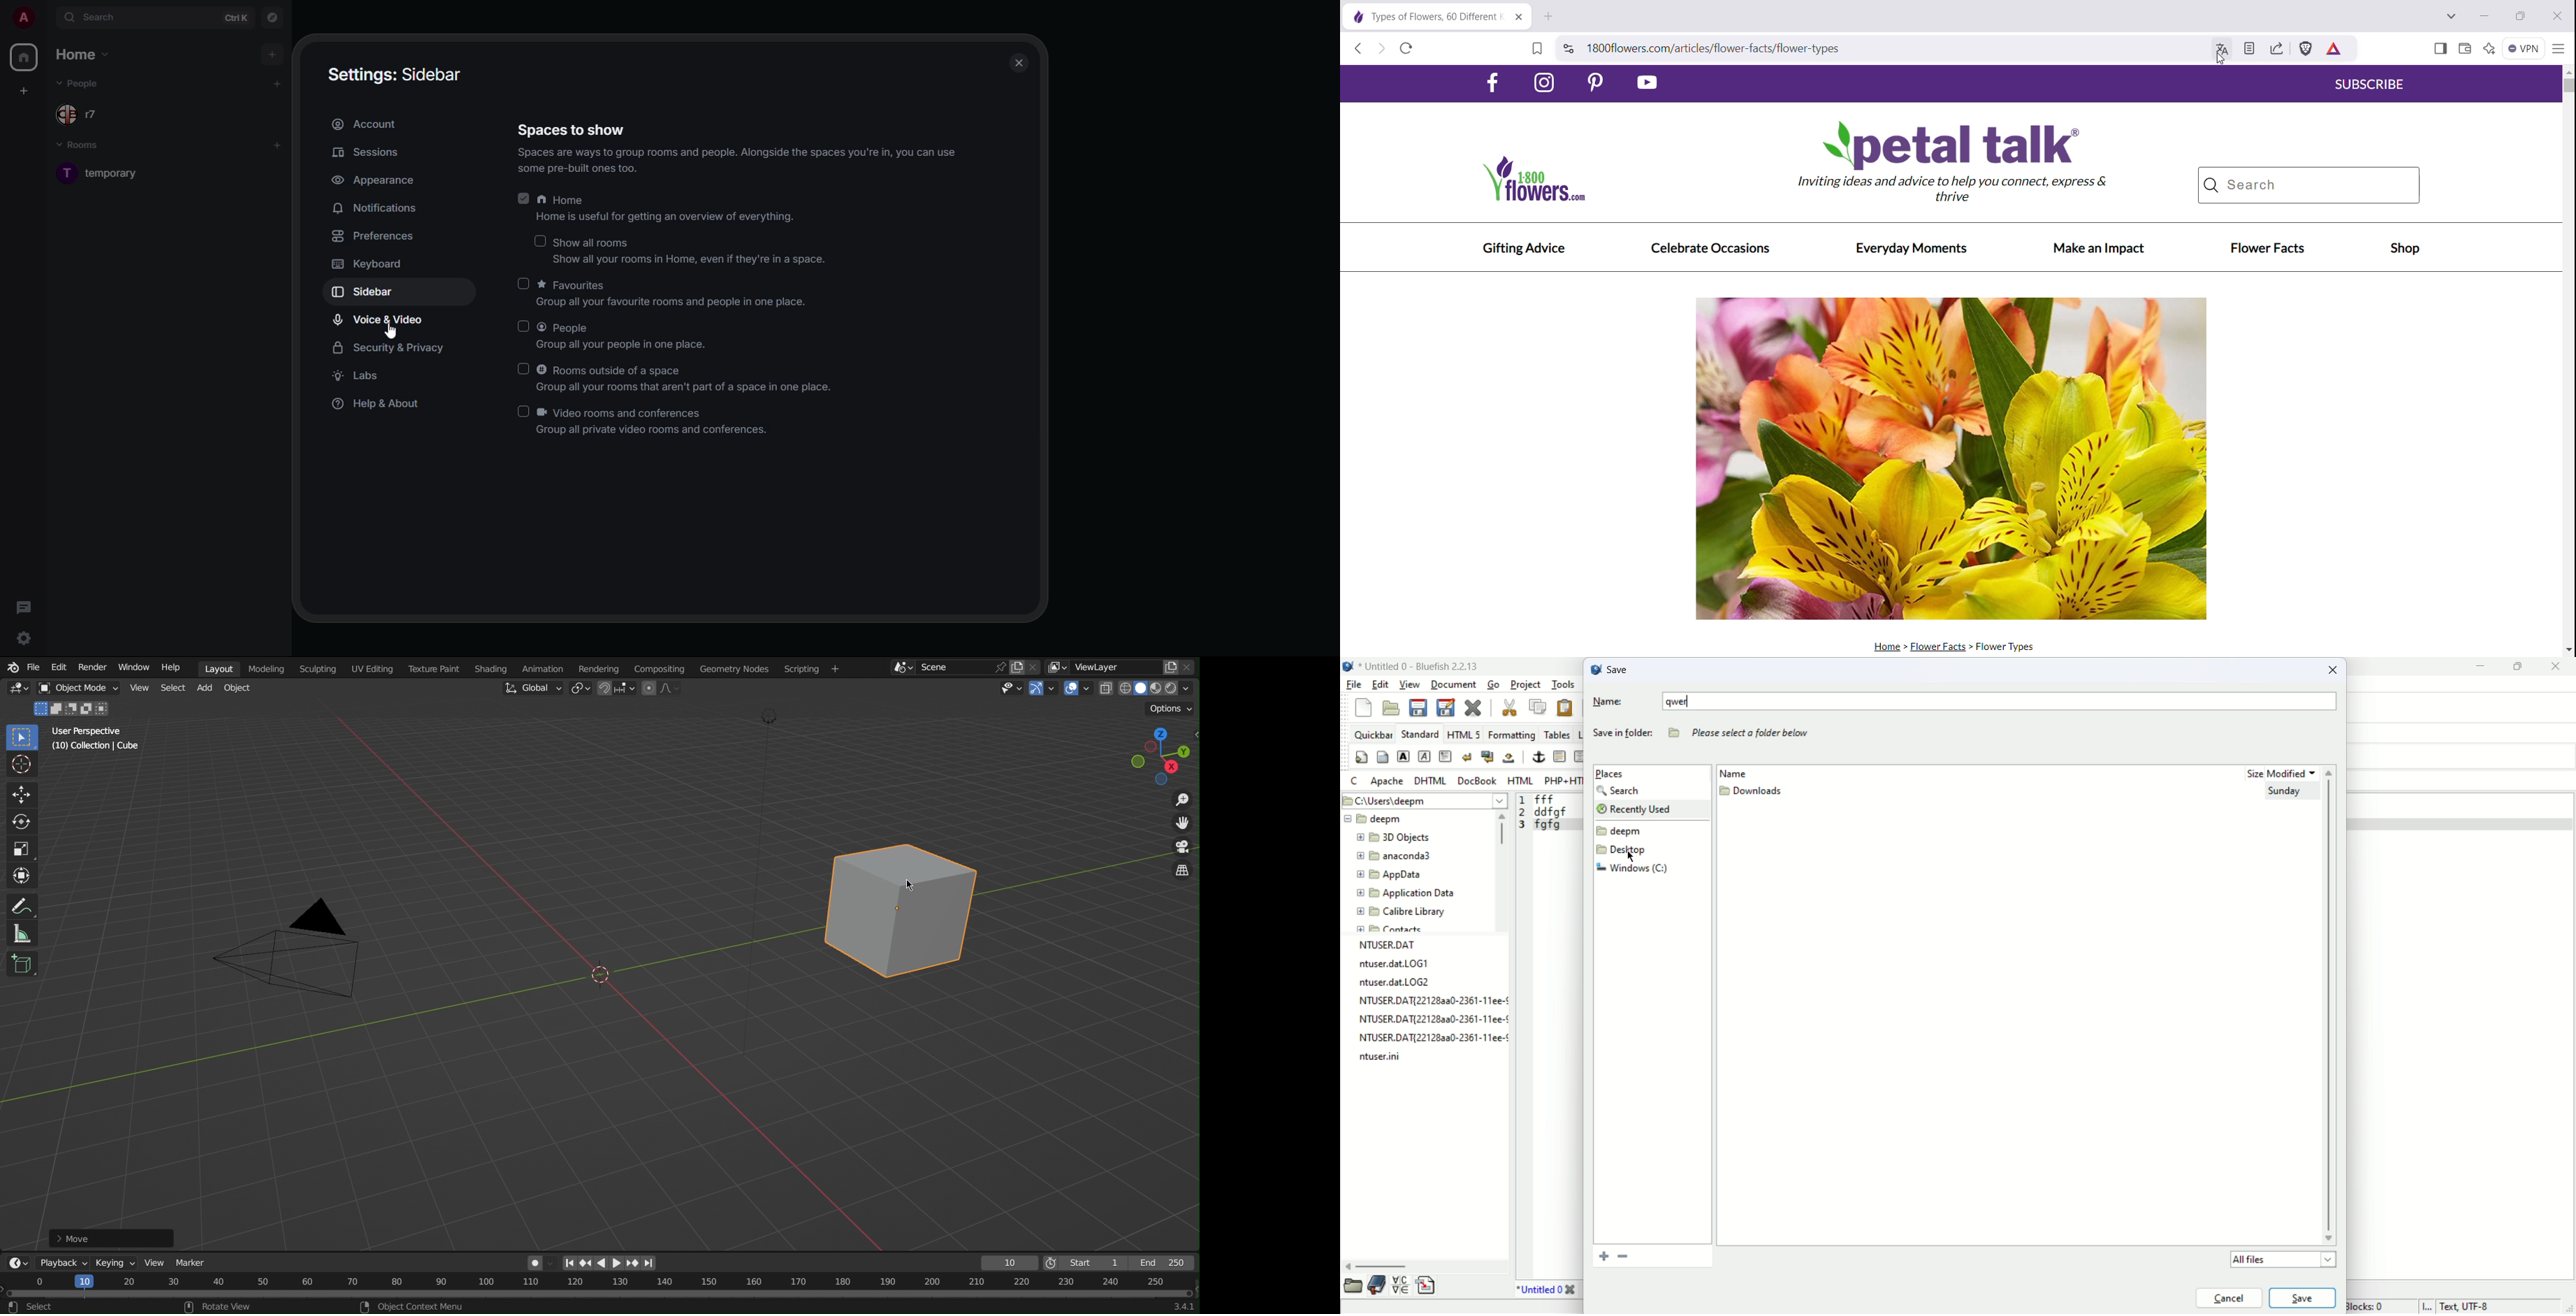 The width and height of the screenshot is (2576, 1316). I want to click on voice & video, so click(380, 320).